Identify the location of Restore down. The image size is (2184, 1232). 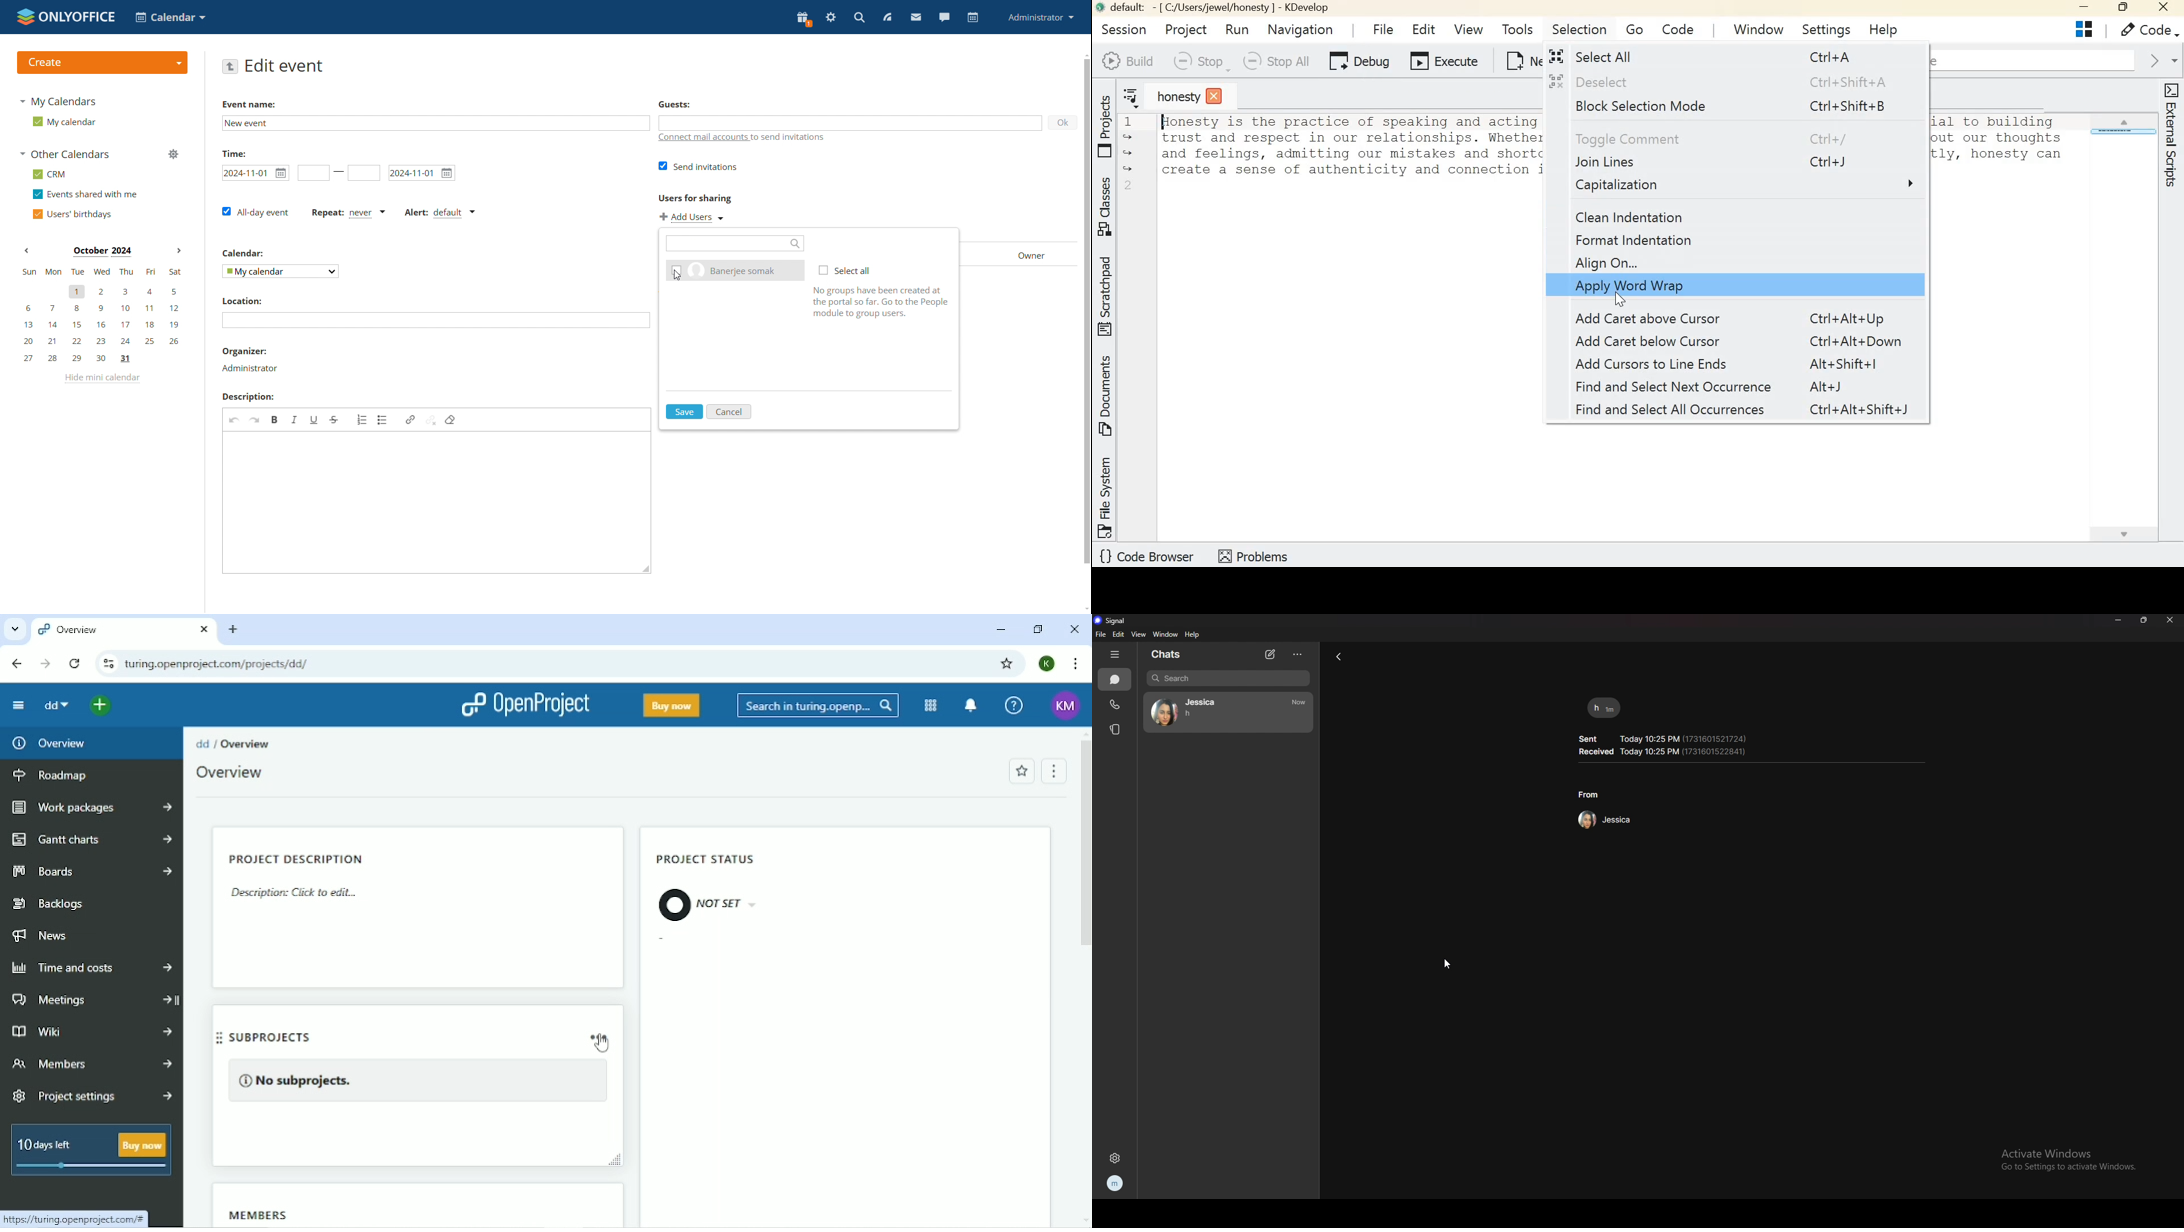
(1036, 629).